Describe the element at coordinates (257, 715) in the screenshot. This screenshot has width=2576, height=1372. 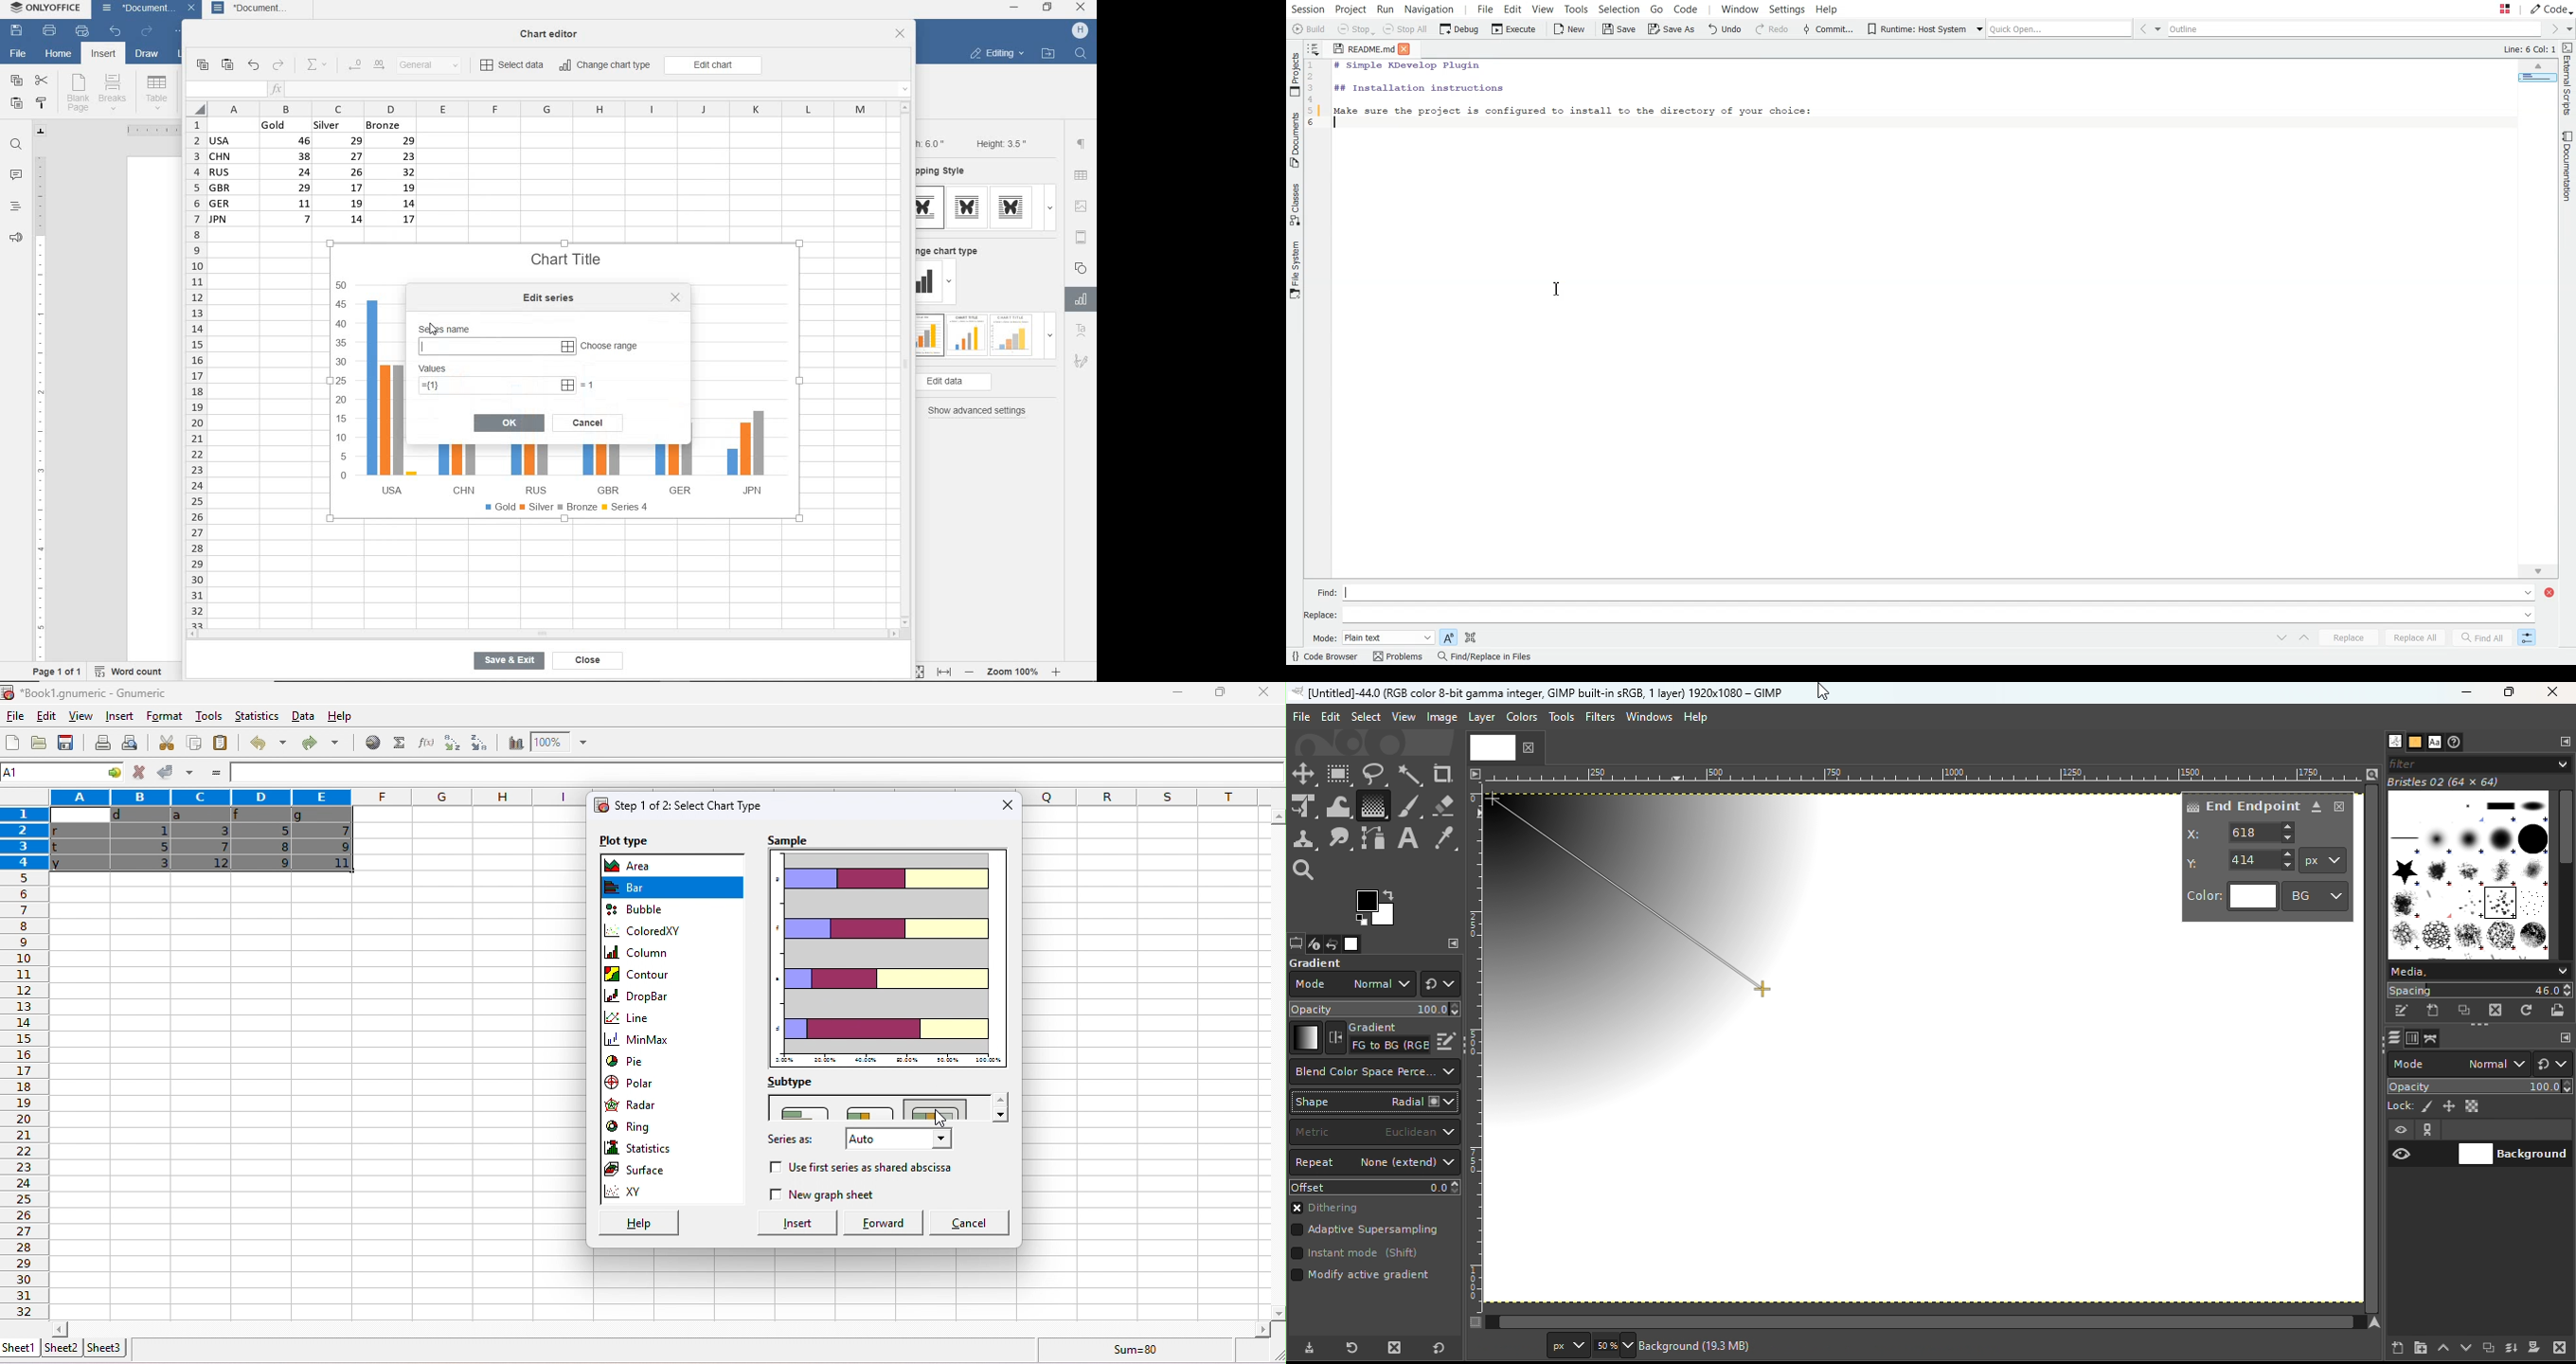
I see `statistics` at that location.